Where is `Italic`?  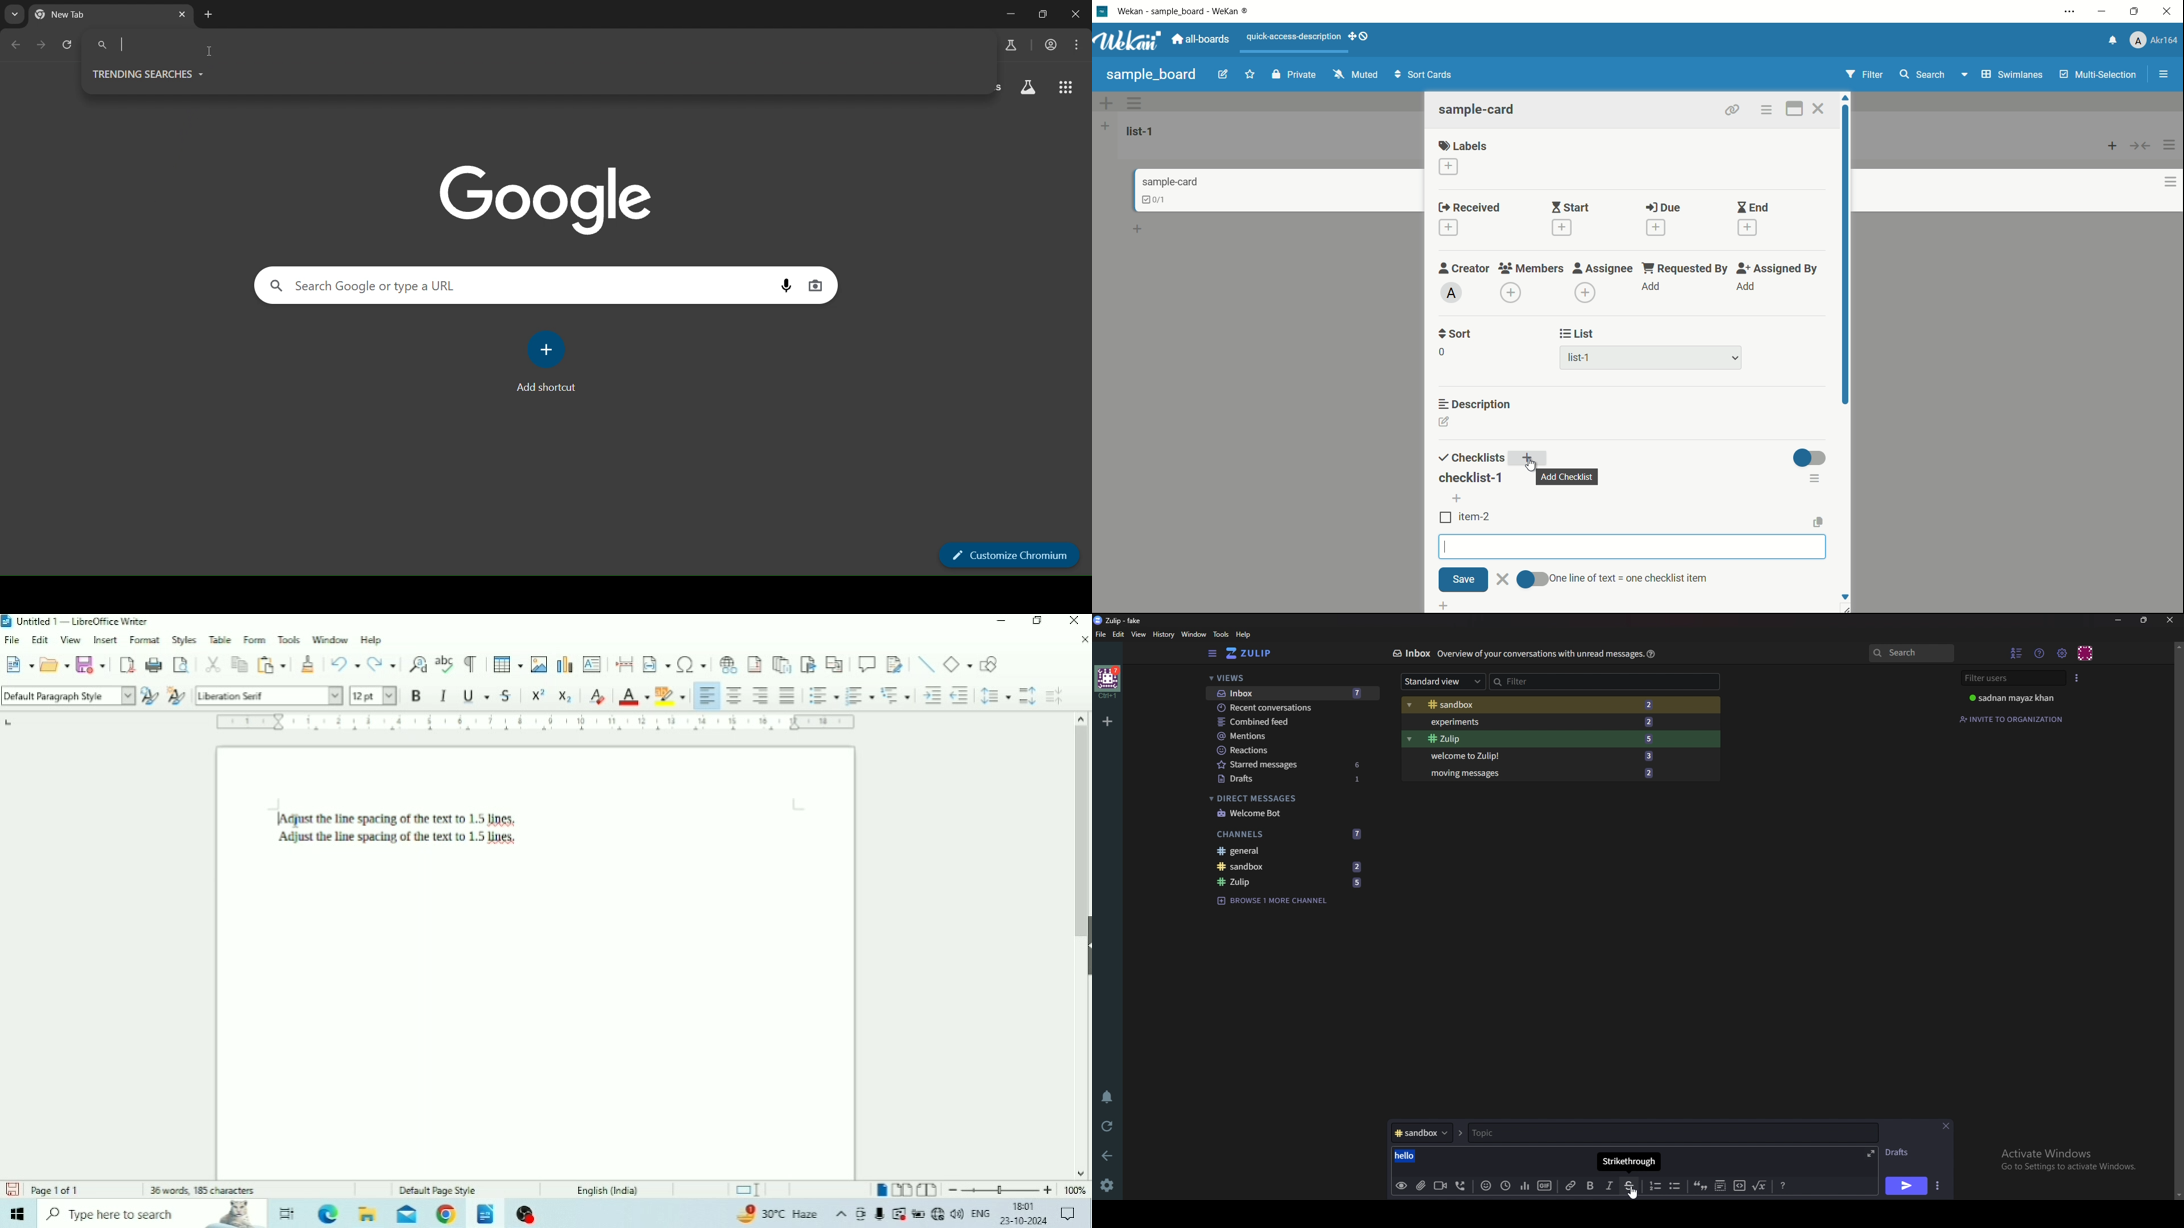 Italic is located at coordinates (1608, 1190).